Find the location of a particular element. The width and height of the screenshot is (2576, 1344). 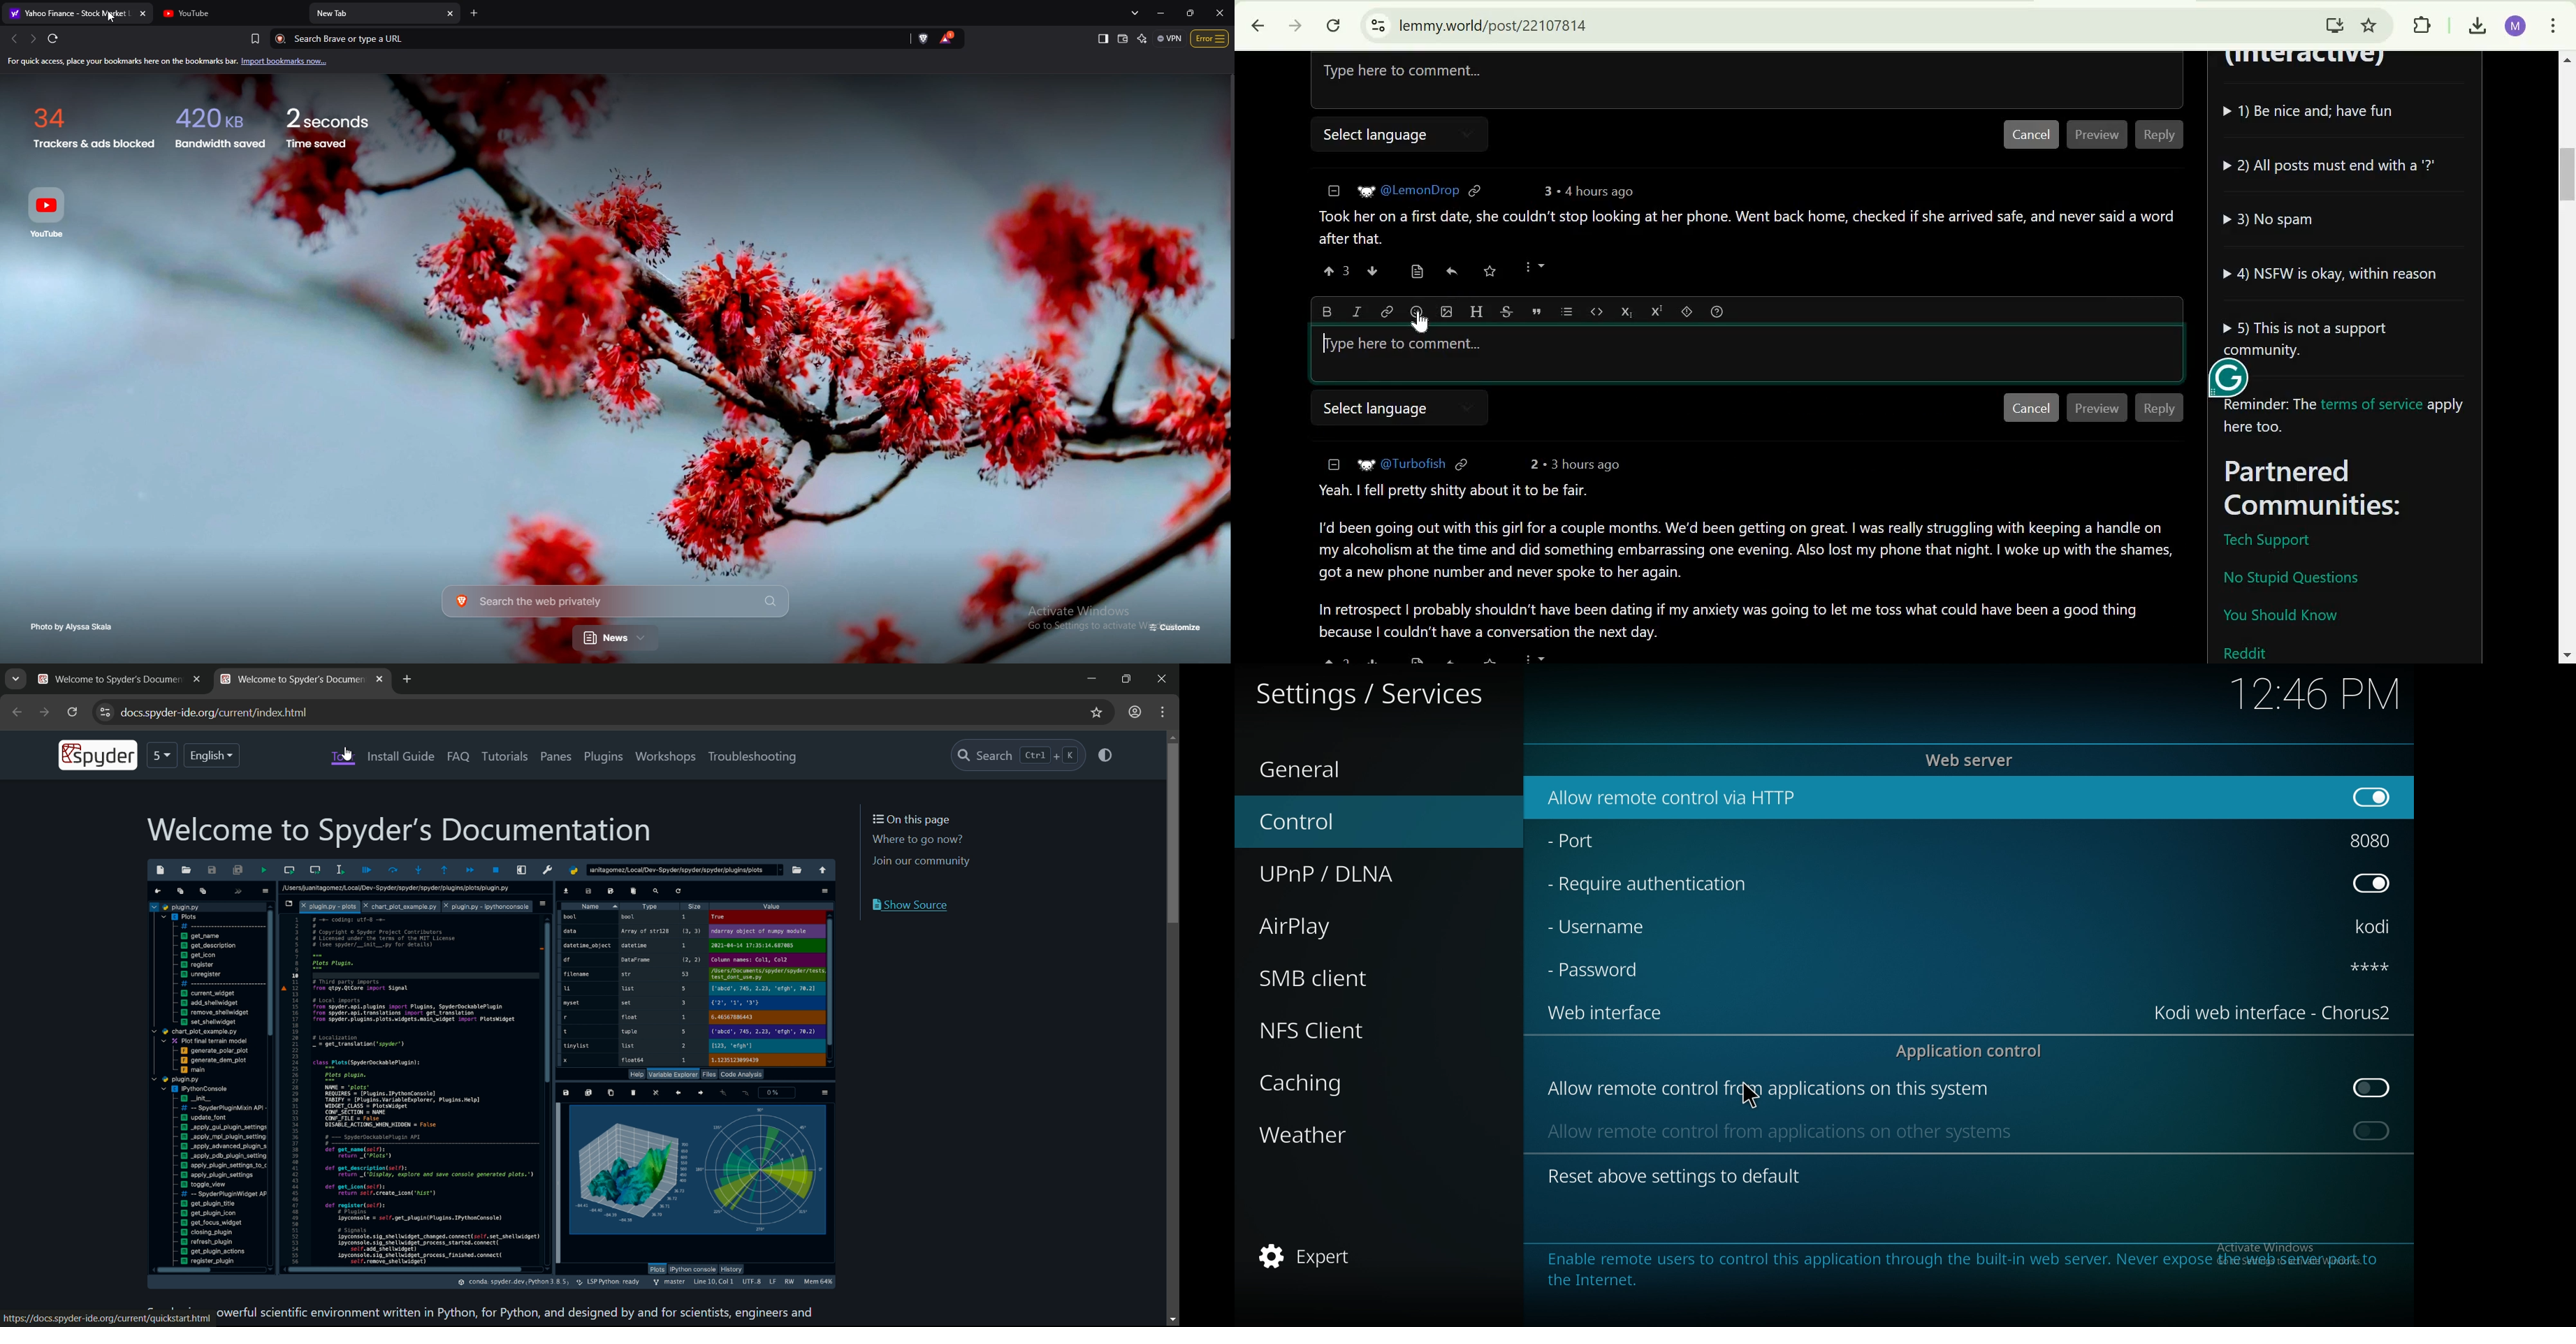

forward is located at coordinates (32, 39).